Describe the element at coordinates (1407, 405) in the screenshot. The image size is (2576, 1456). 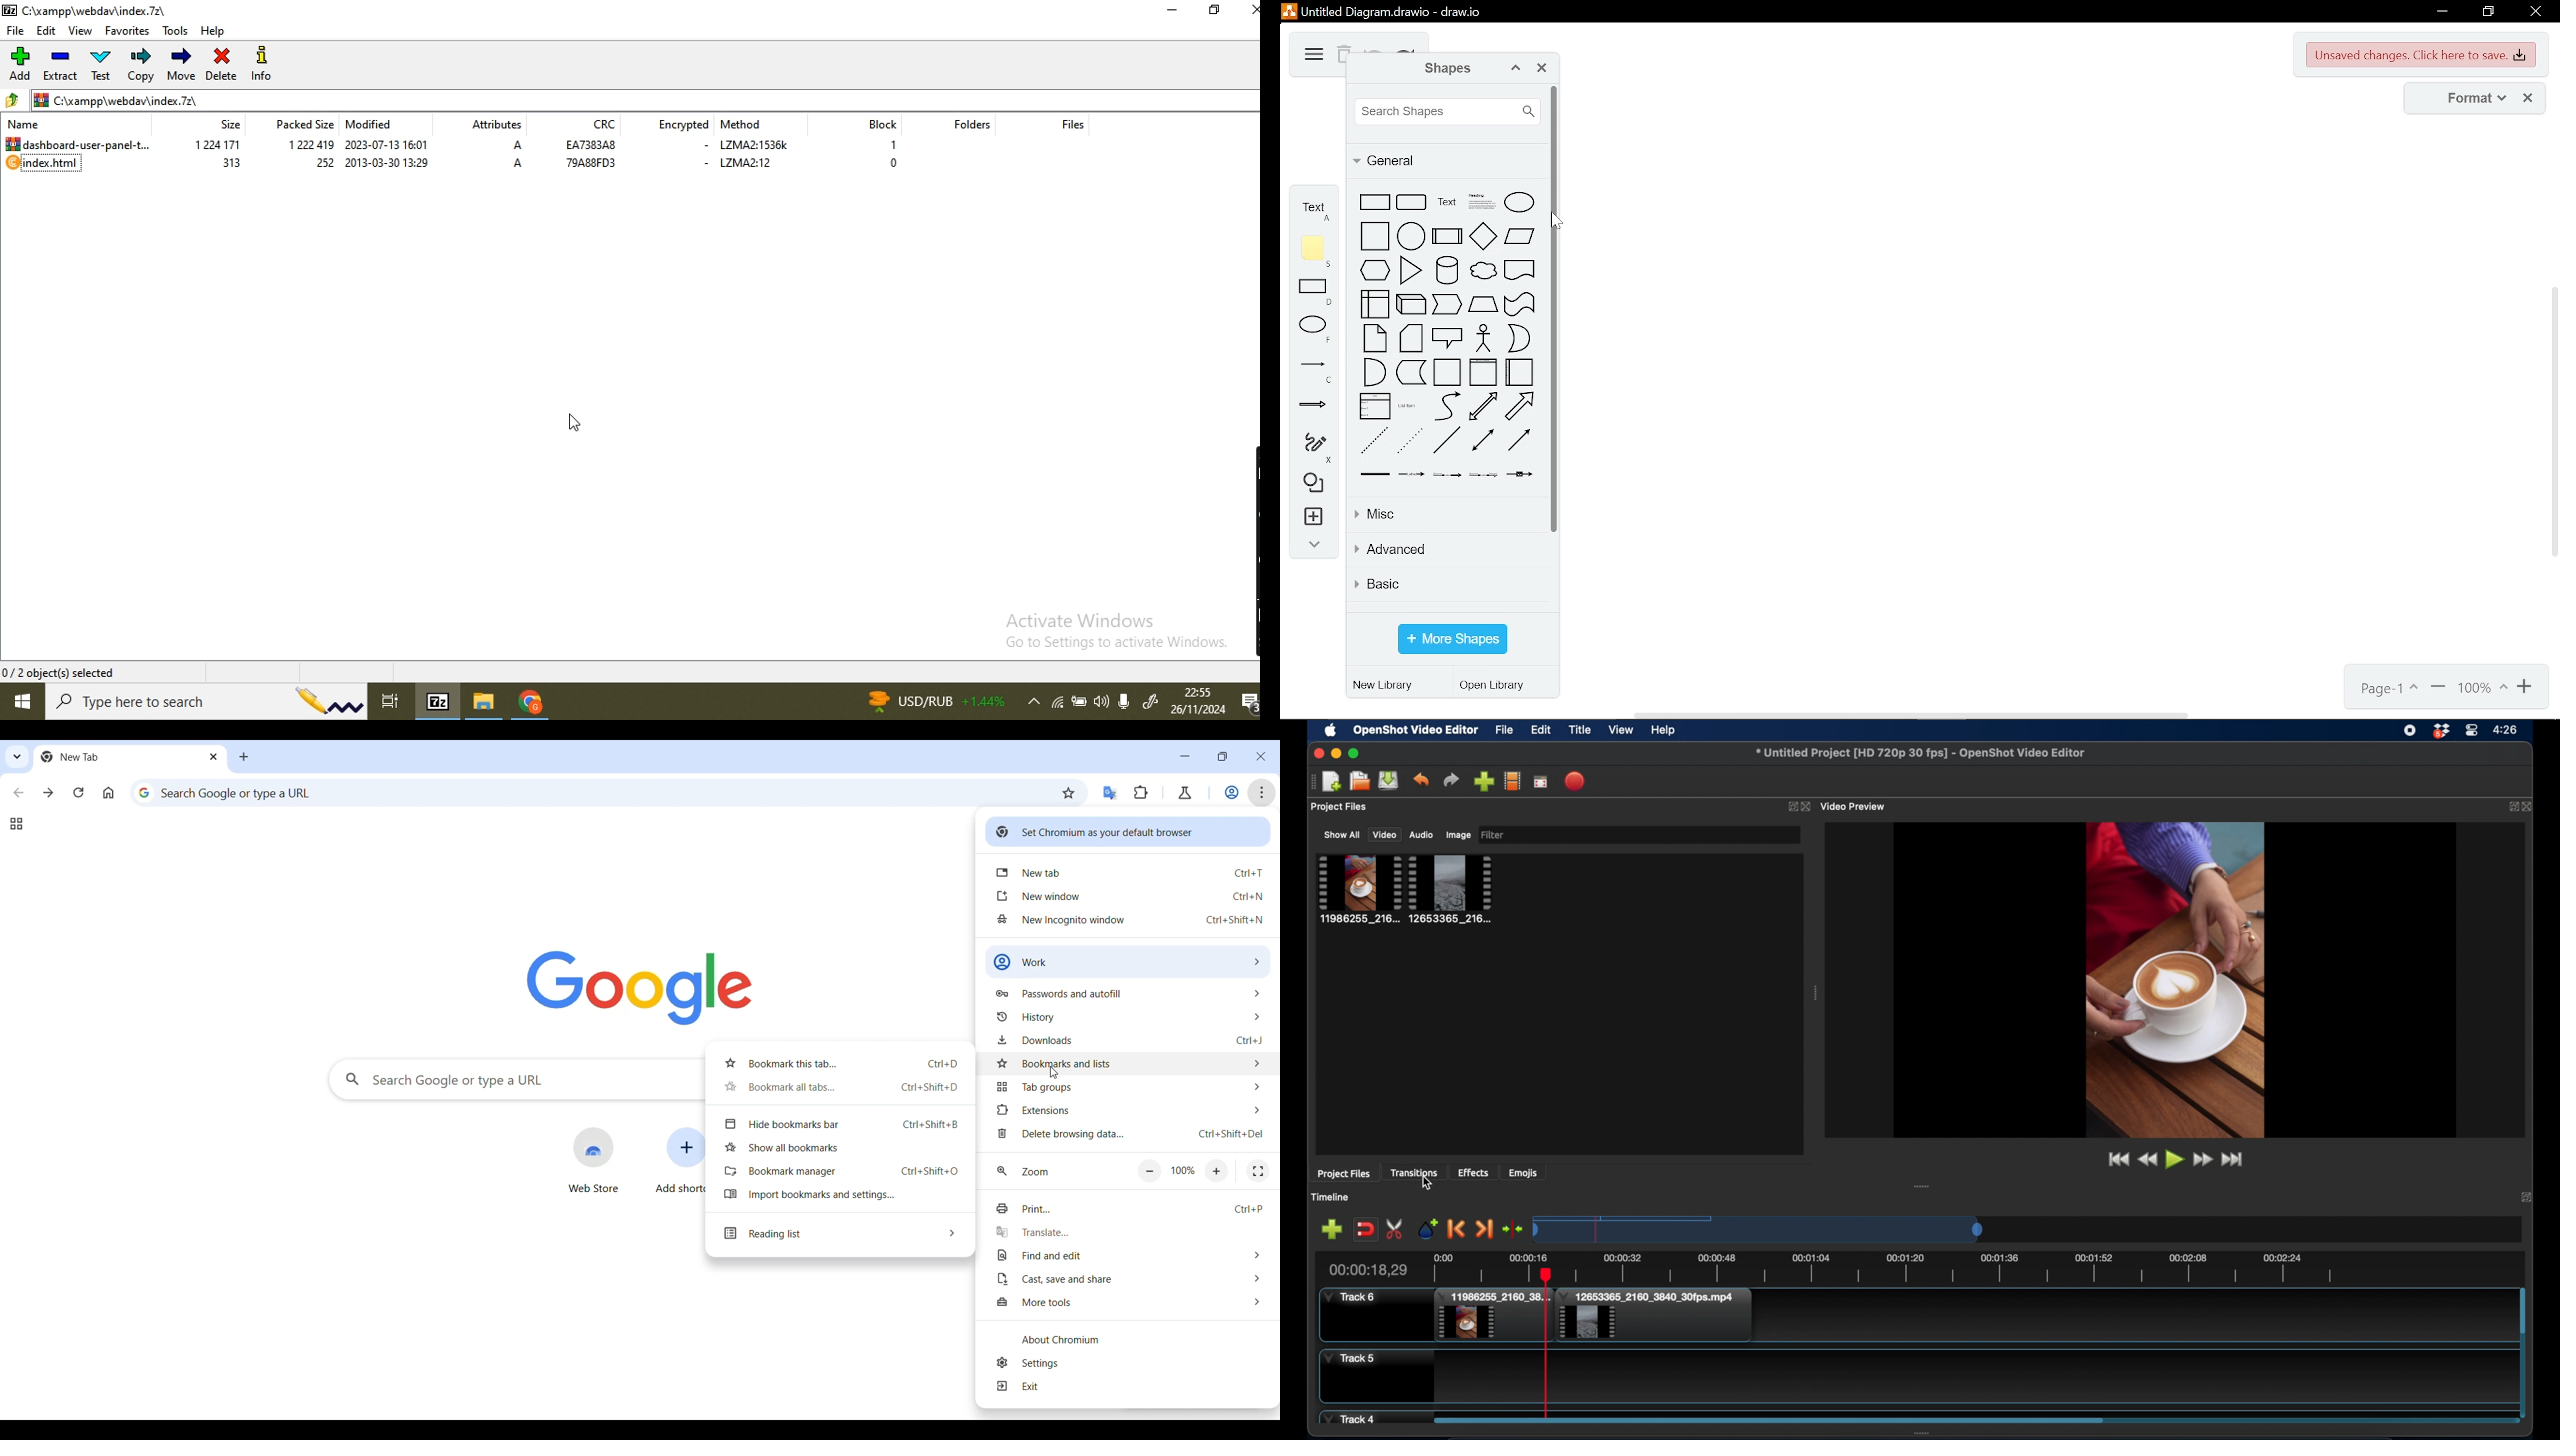
I see `list item` at that location.